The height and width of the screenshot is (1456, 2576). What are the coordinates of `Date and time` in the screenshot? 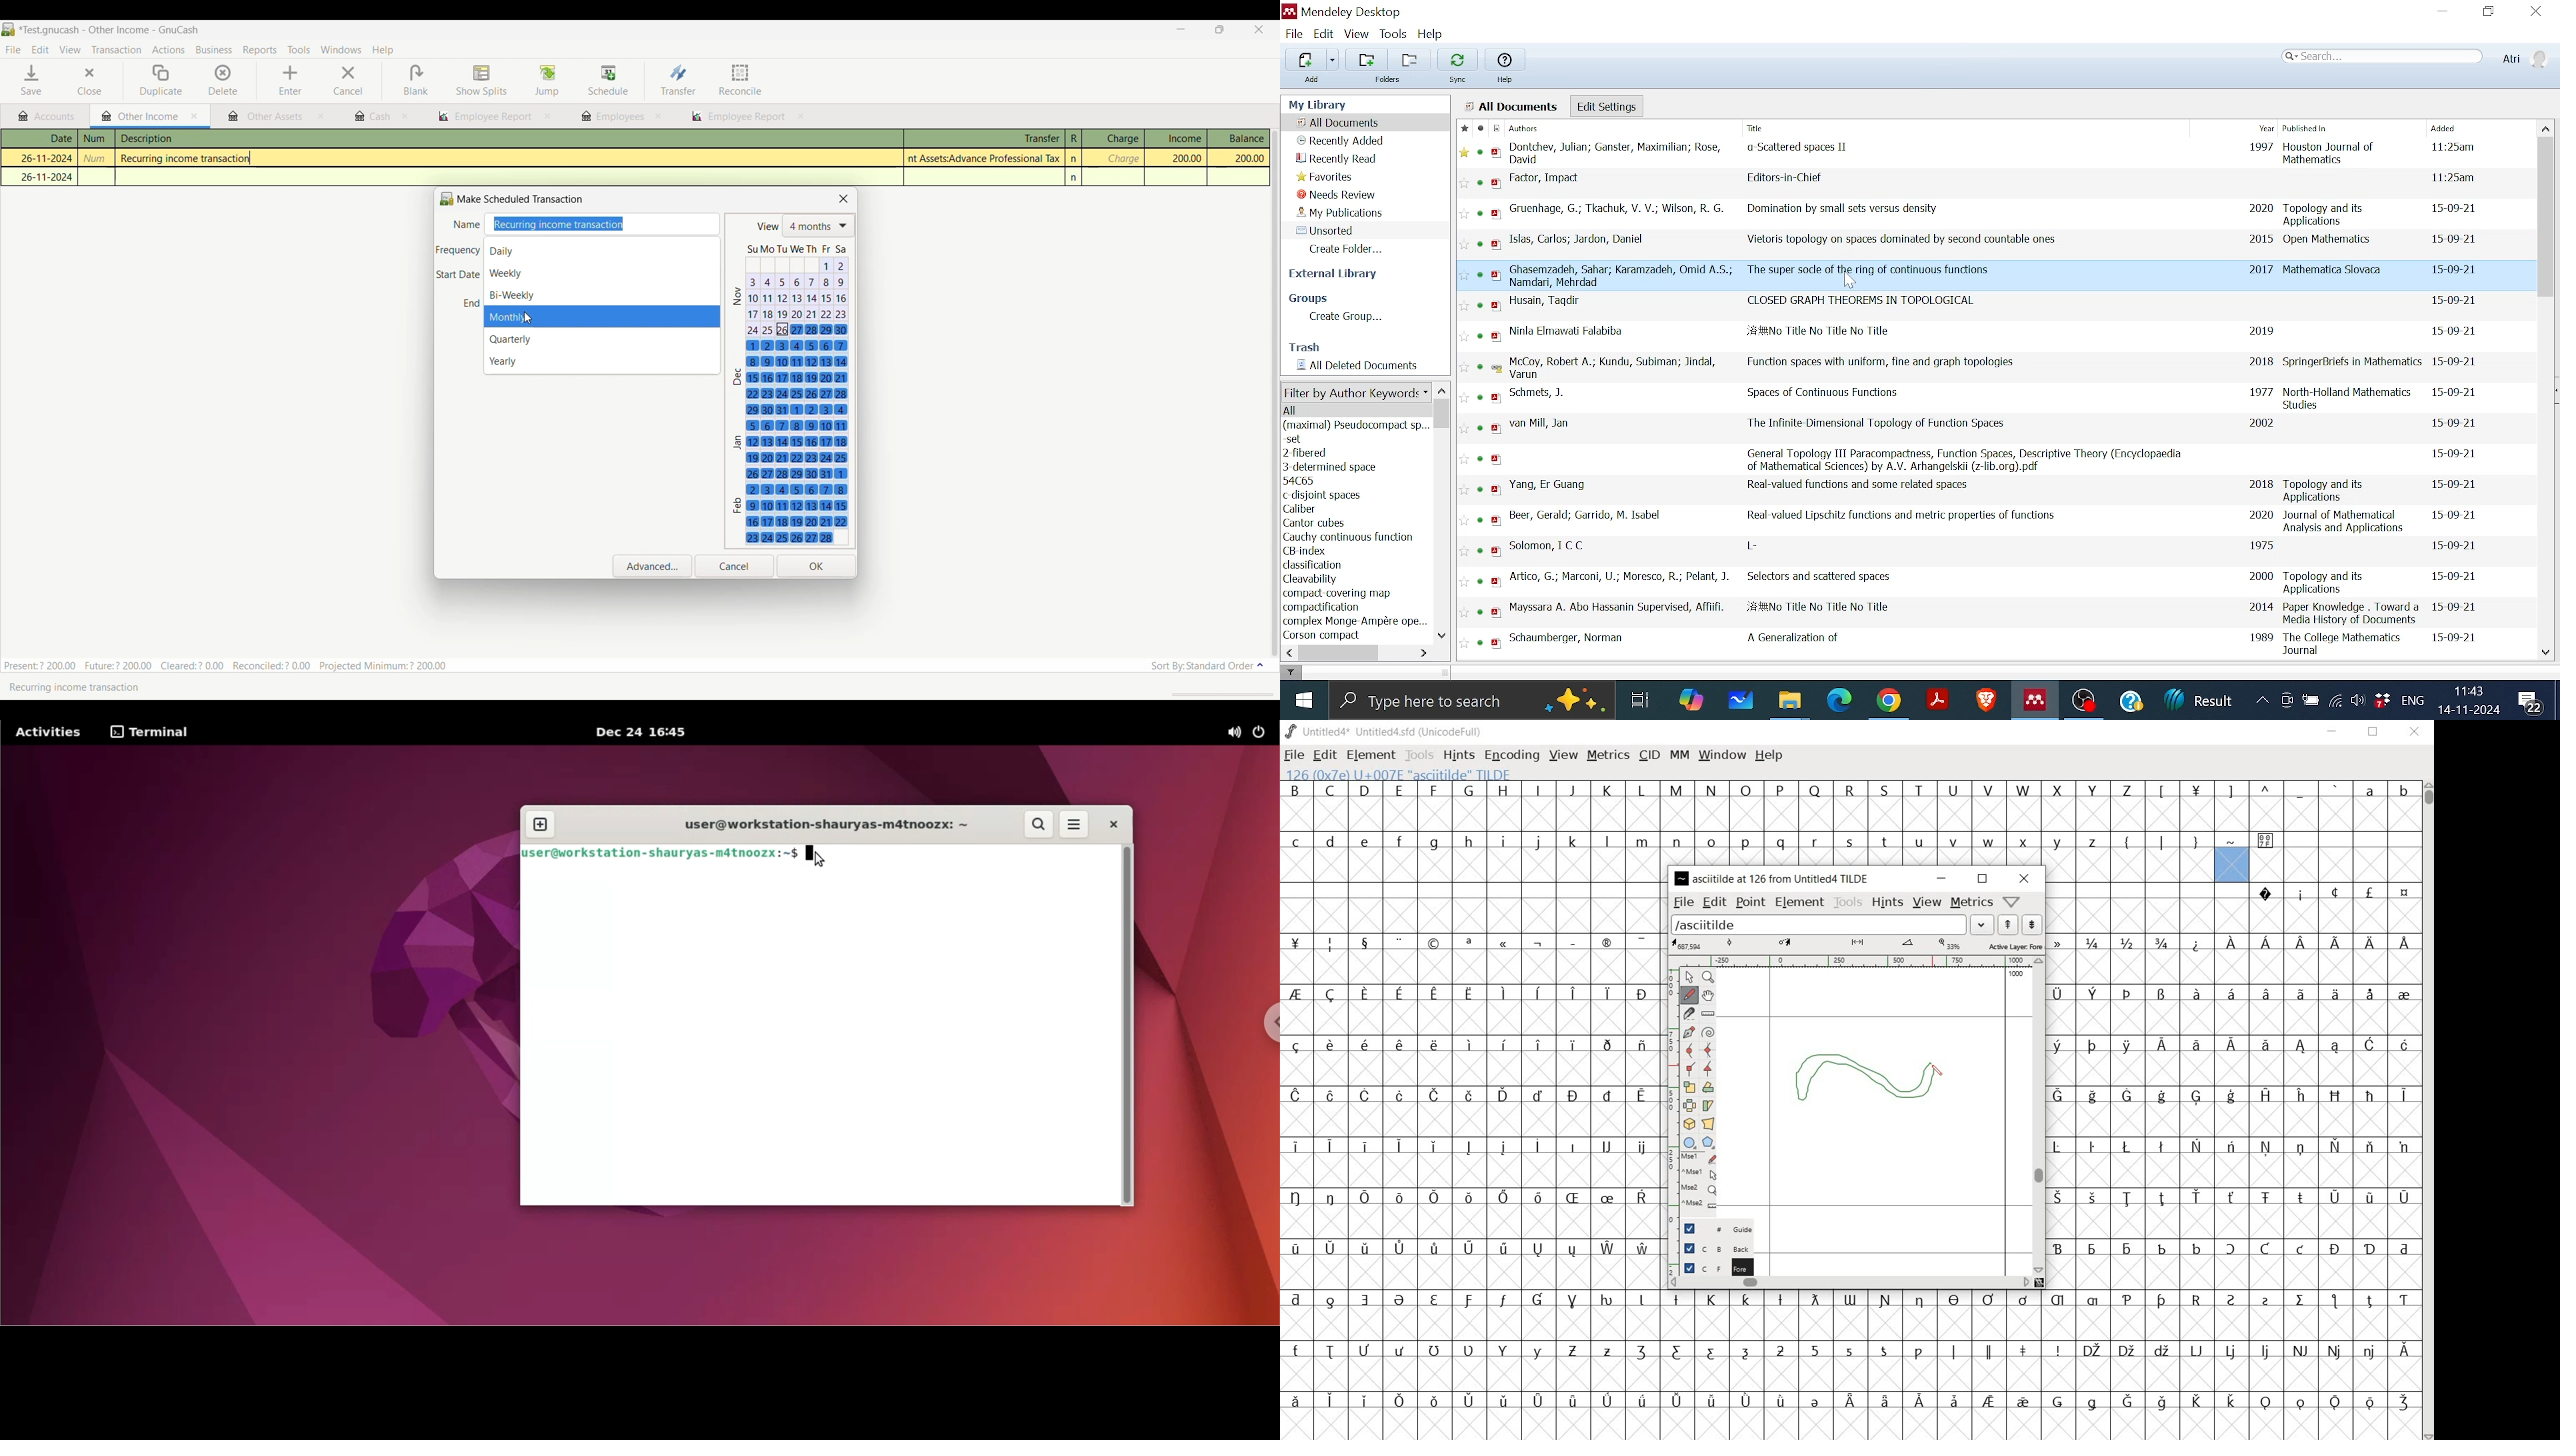 It's located at (2472, 699).